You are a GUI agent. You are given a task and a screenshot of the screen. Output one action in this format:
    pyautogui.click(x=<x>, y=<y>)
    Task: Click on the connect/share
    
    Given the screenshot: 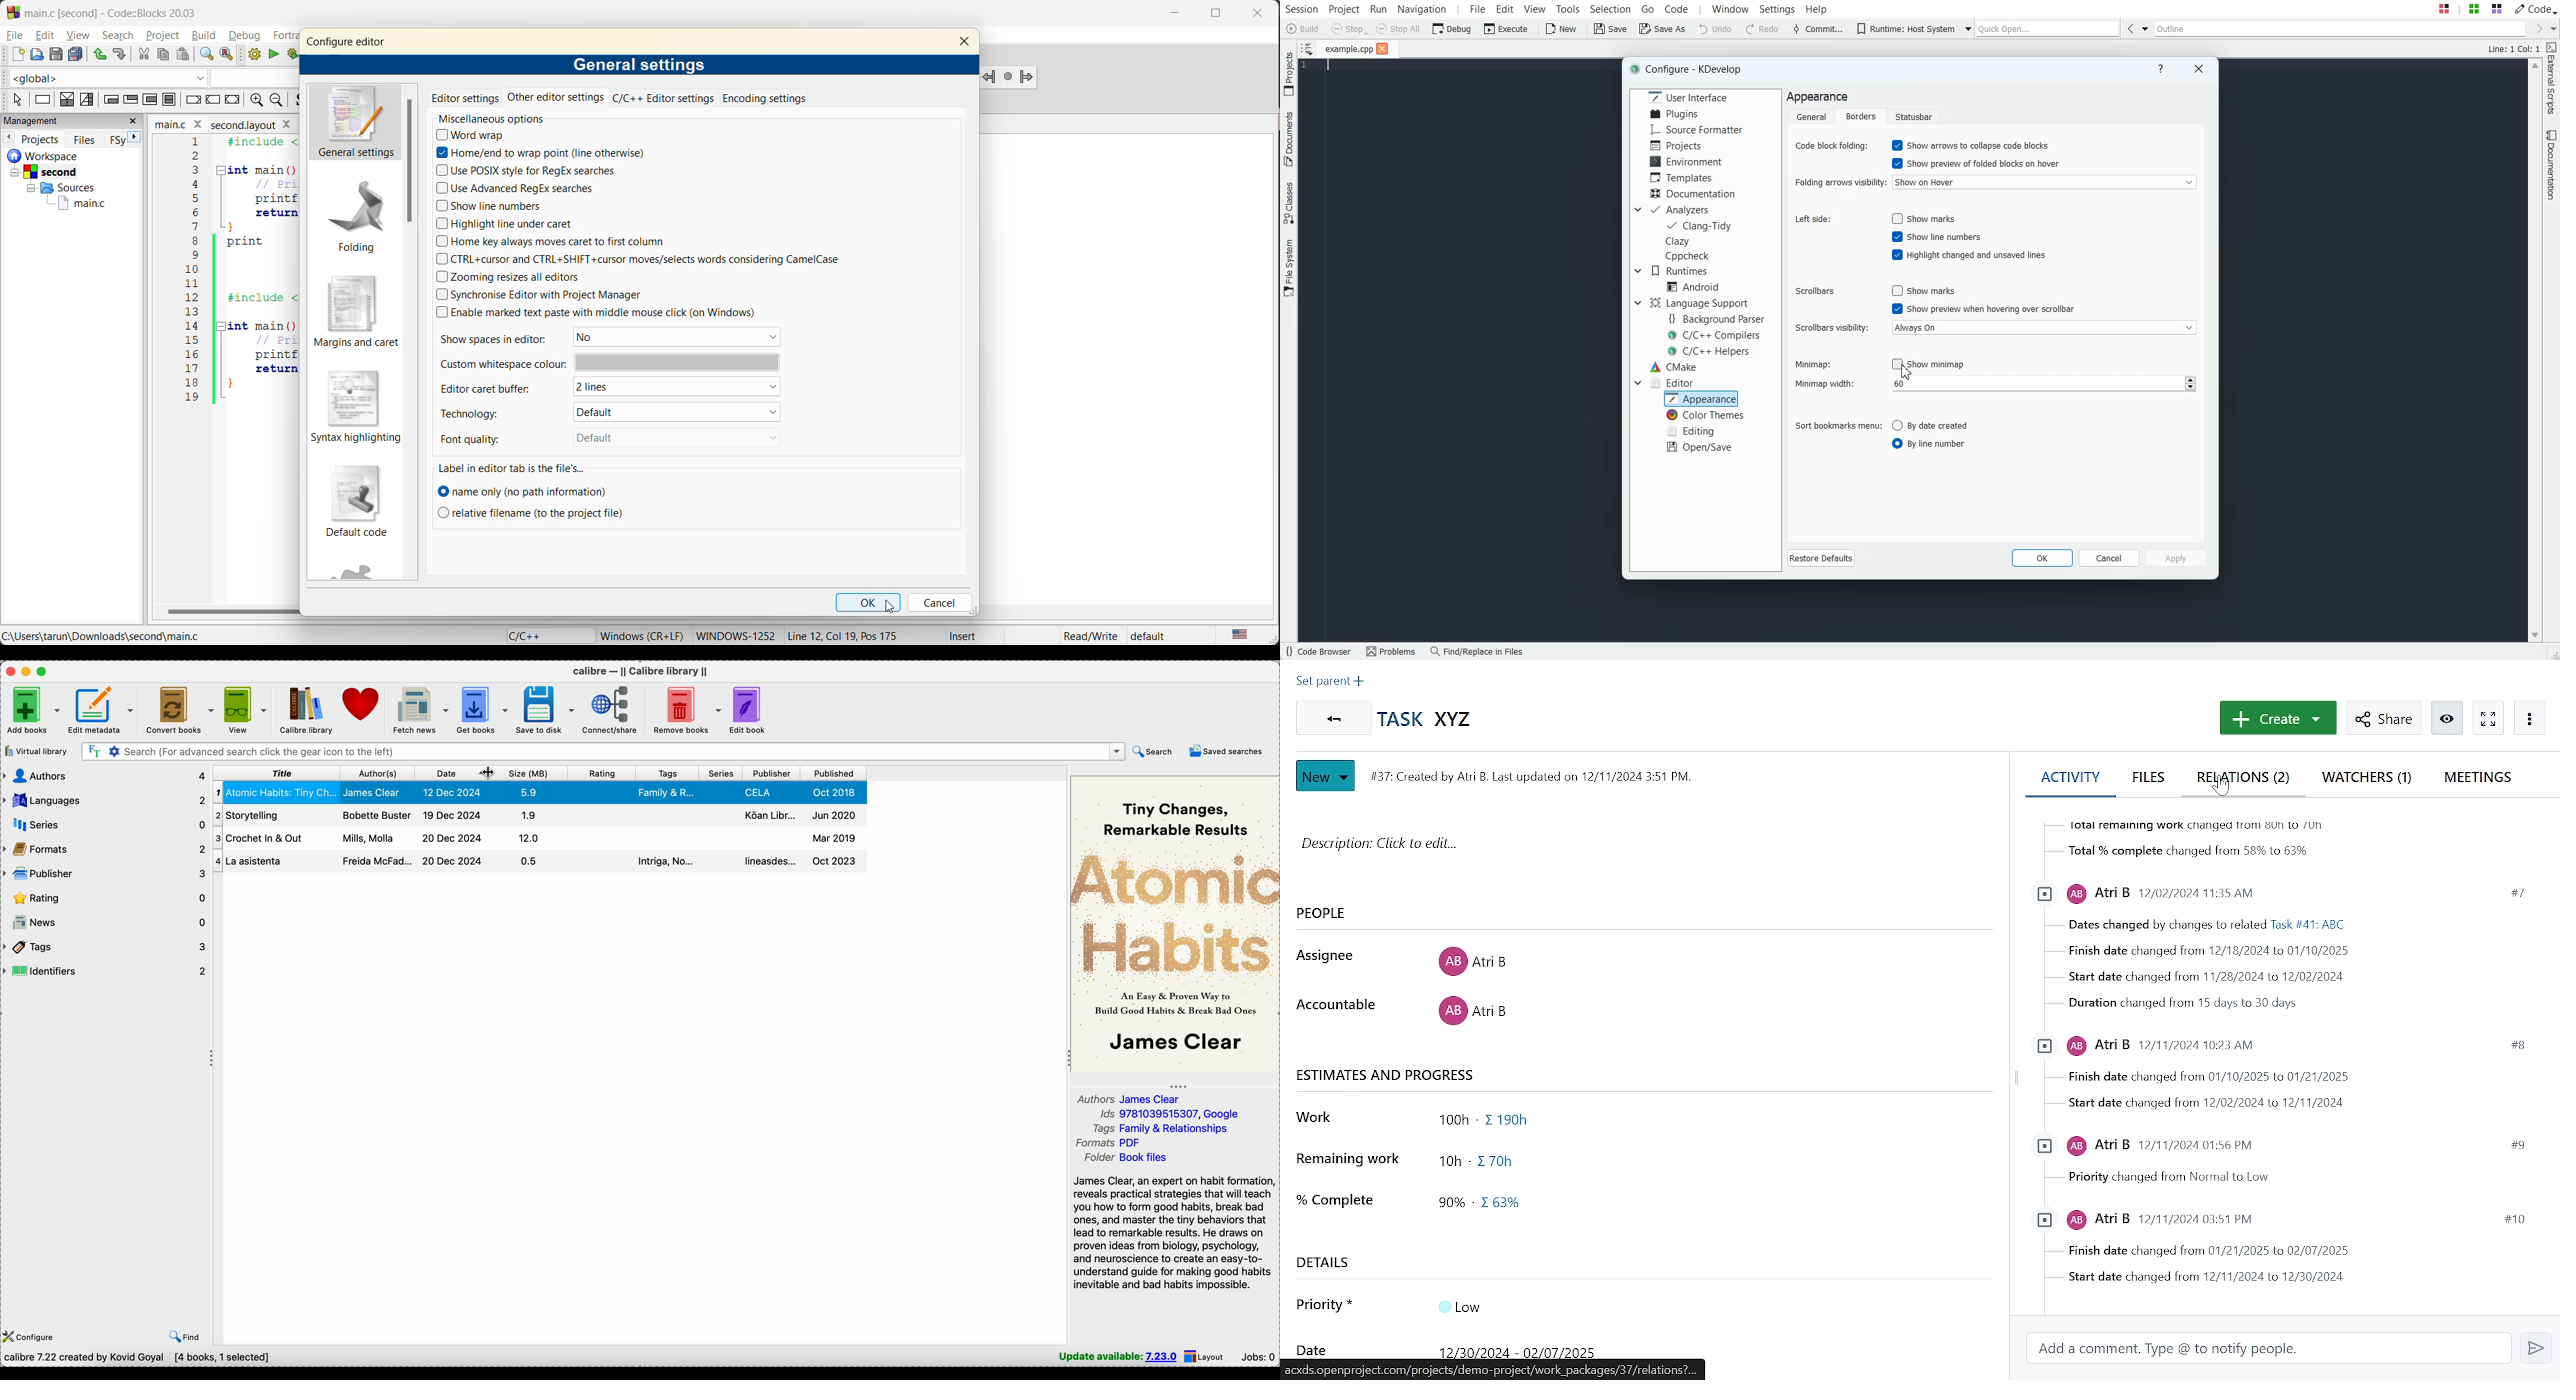 What is the action you would take?
    pyautogui.click(x=613, y=710)
    